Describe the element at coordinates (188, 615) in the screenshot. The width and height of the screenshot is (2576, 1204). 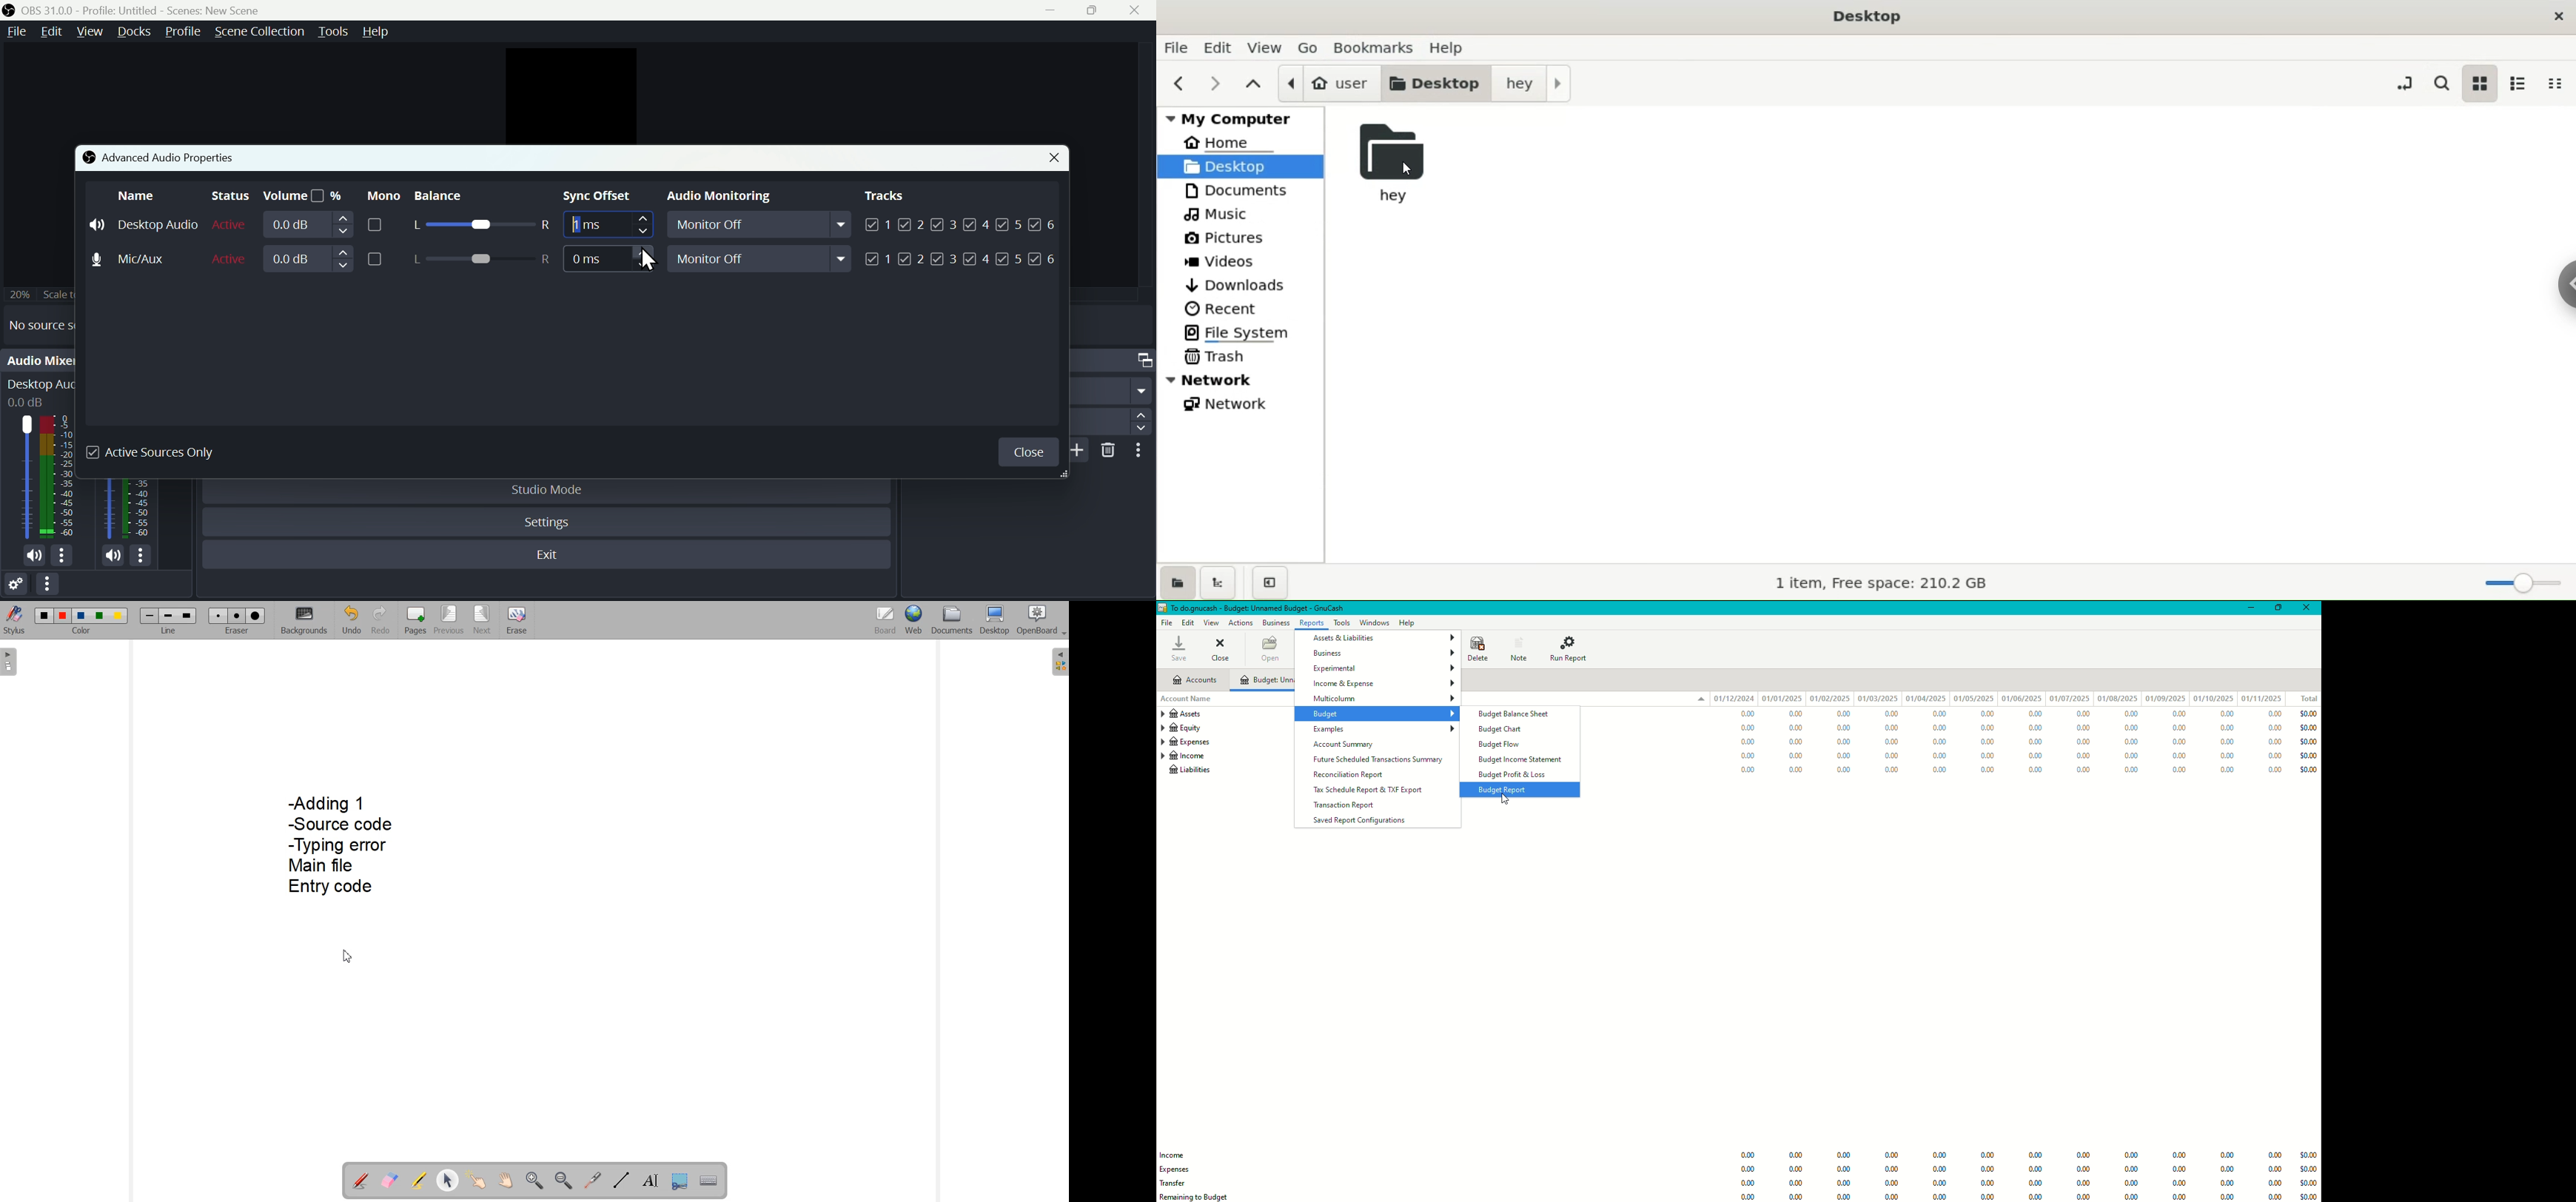
I see `Large line` at that location.